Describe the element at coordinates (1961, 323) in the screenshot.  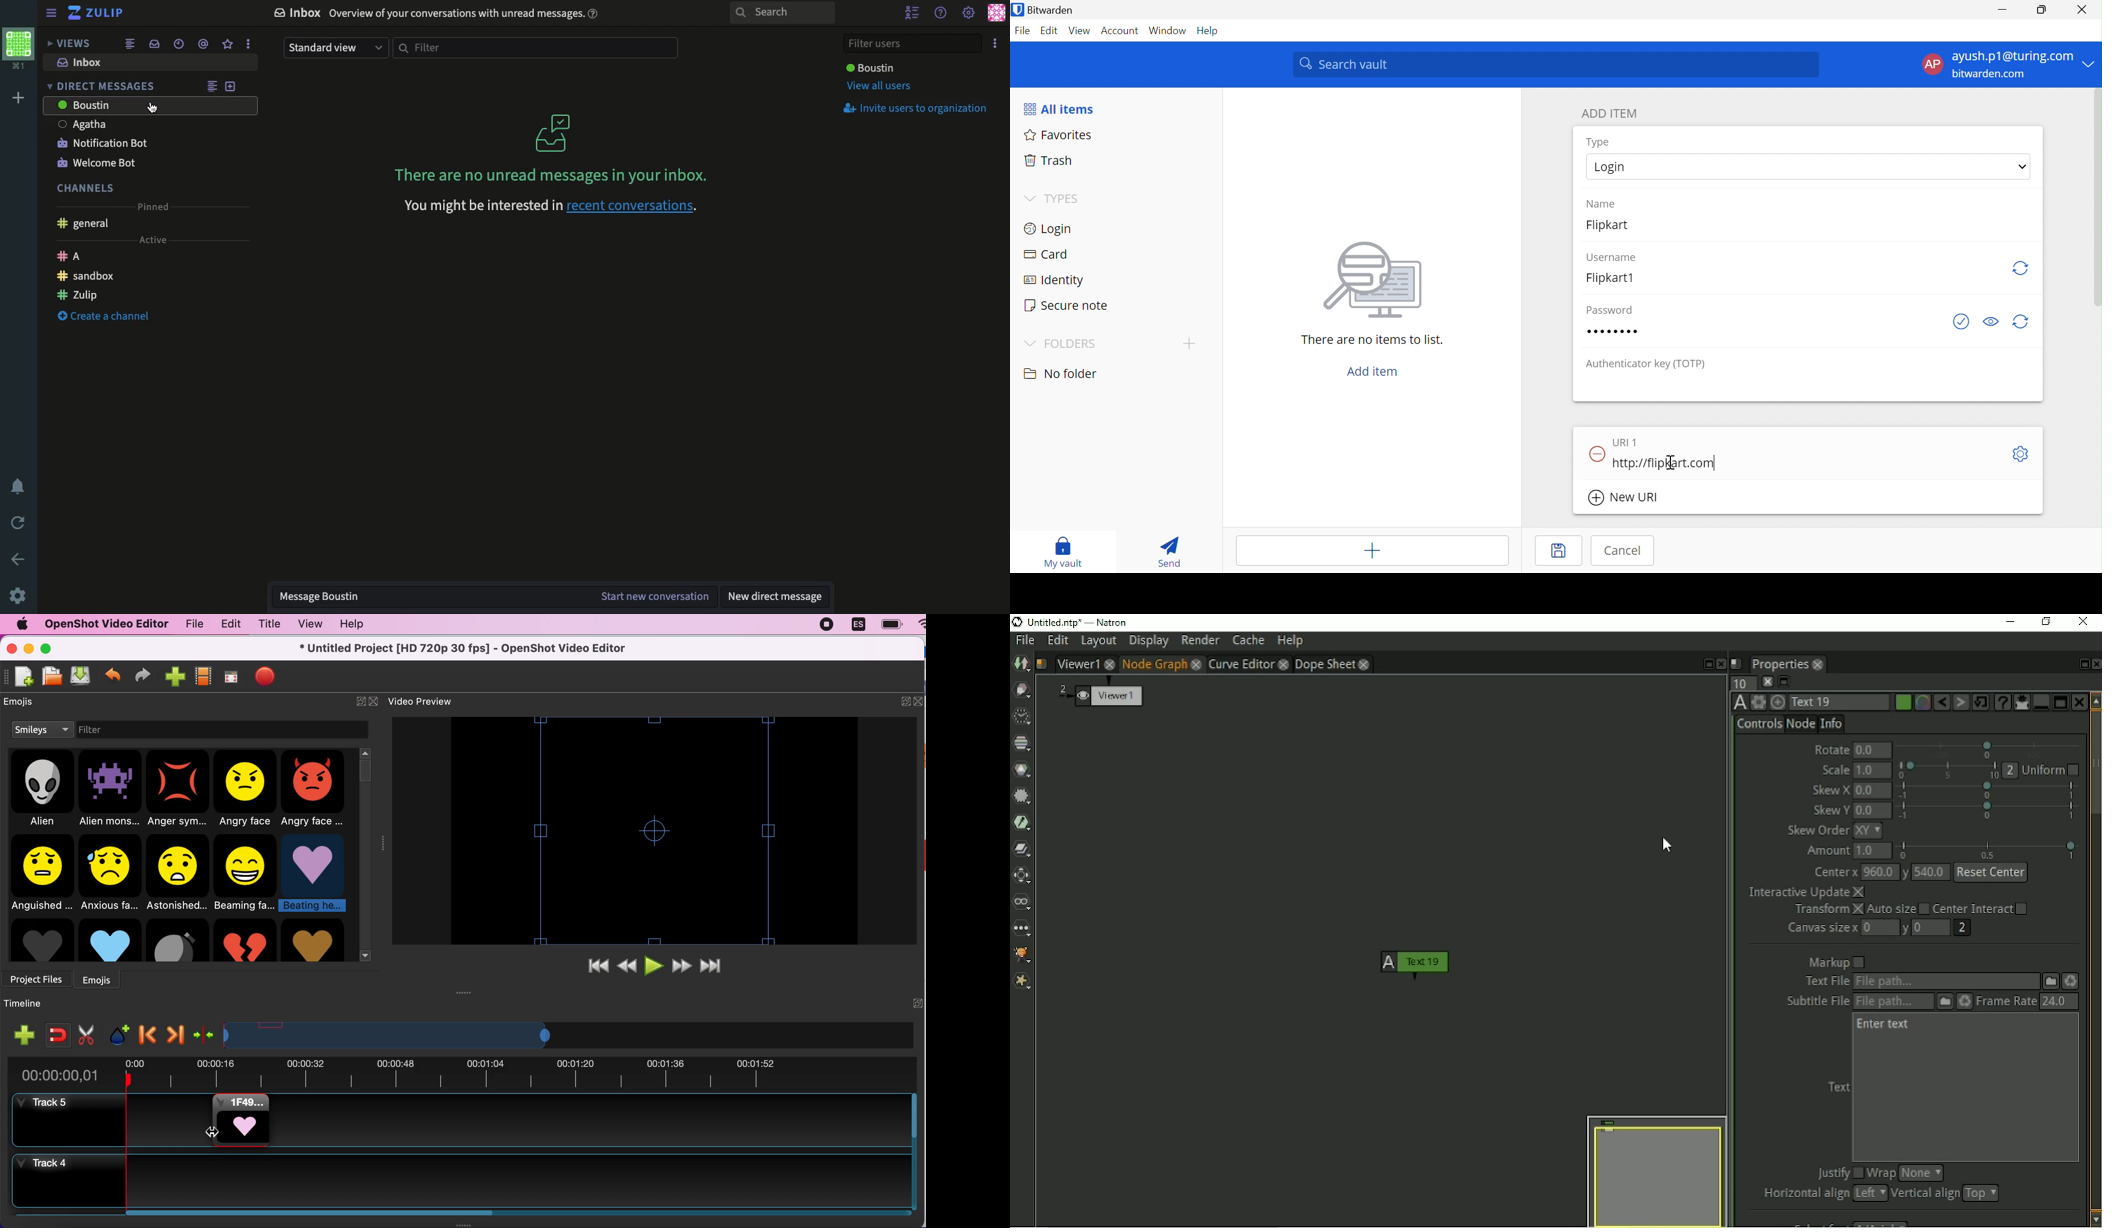
I see `See if password has been exposed` at that location.